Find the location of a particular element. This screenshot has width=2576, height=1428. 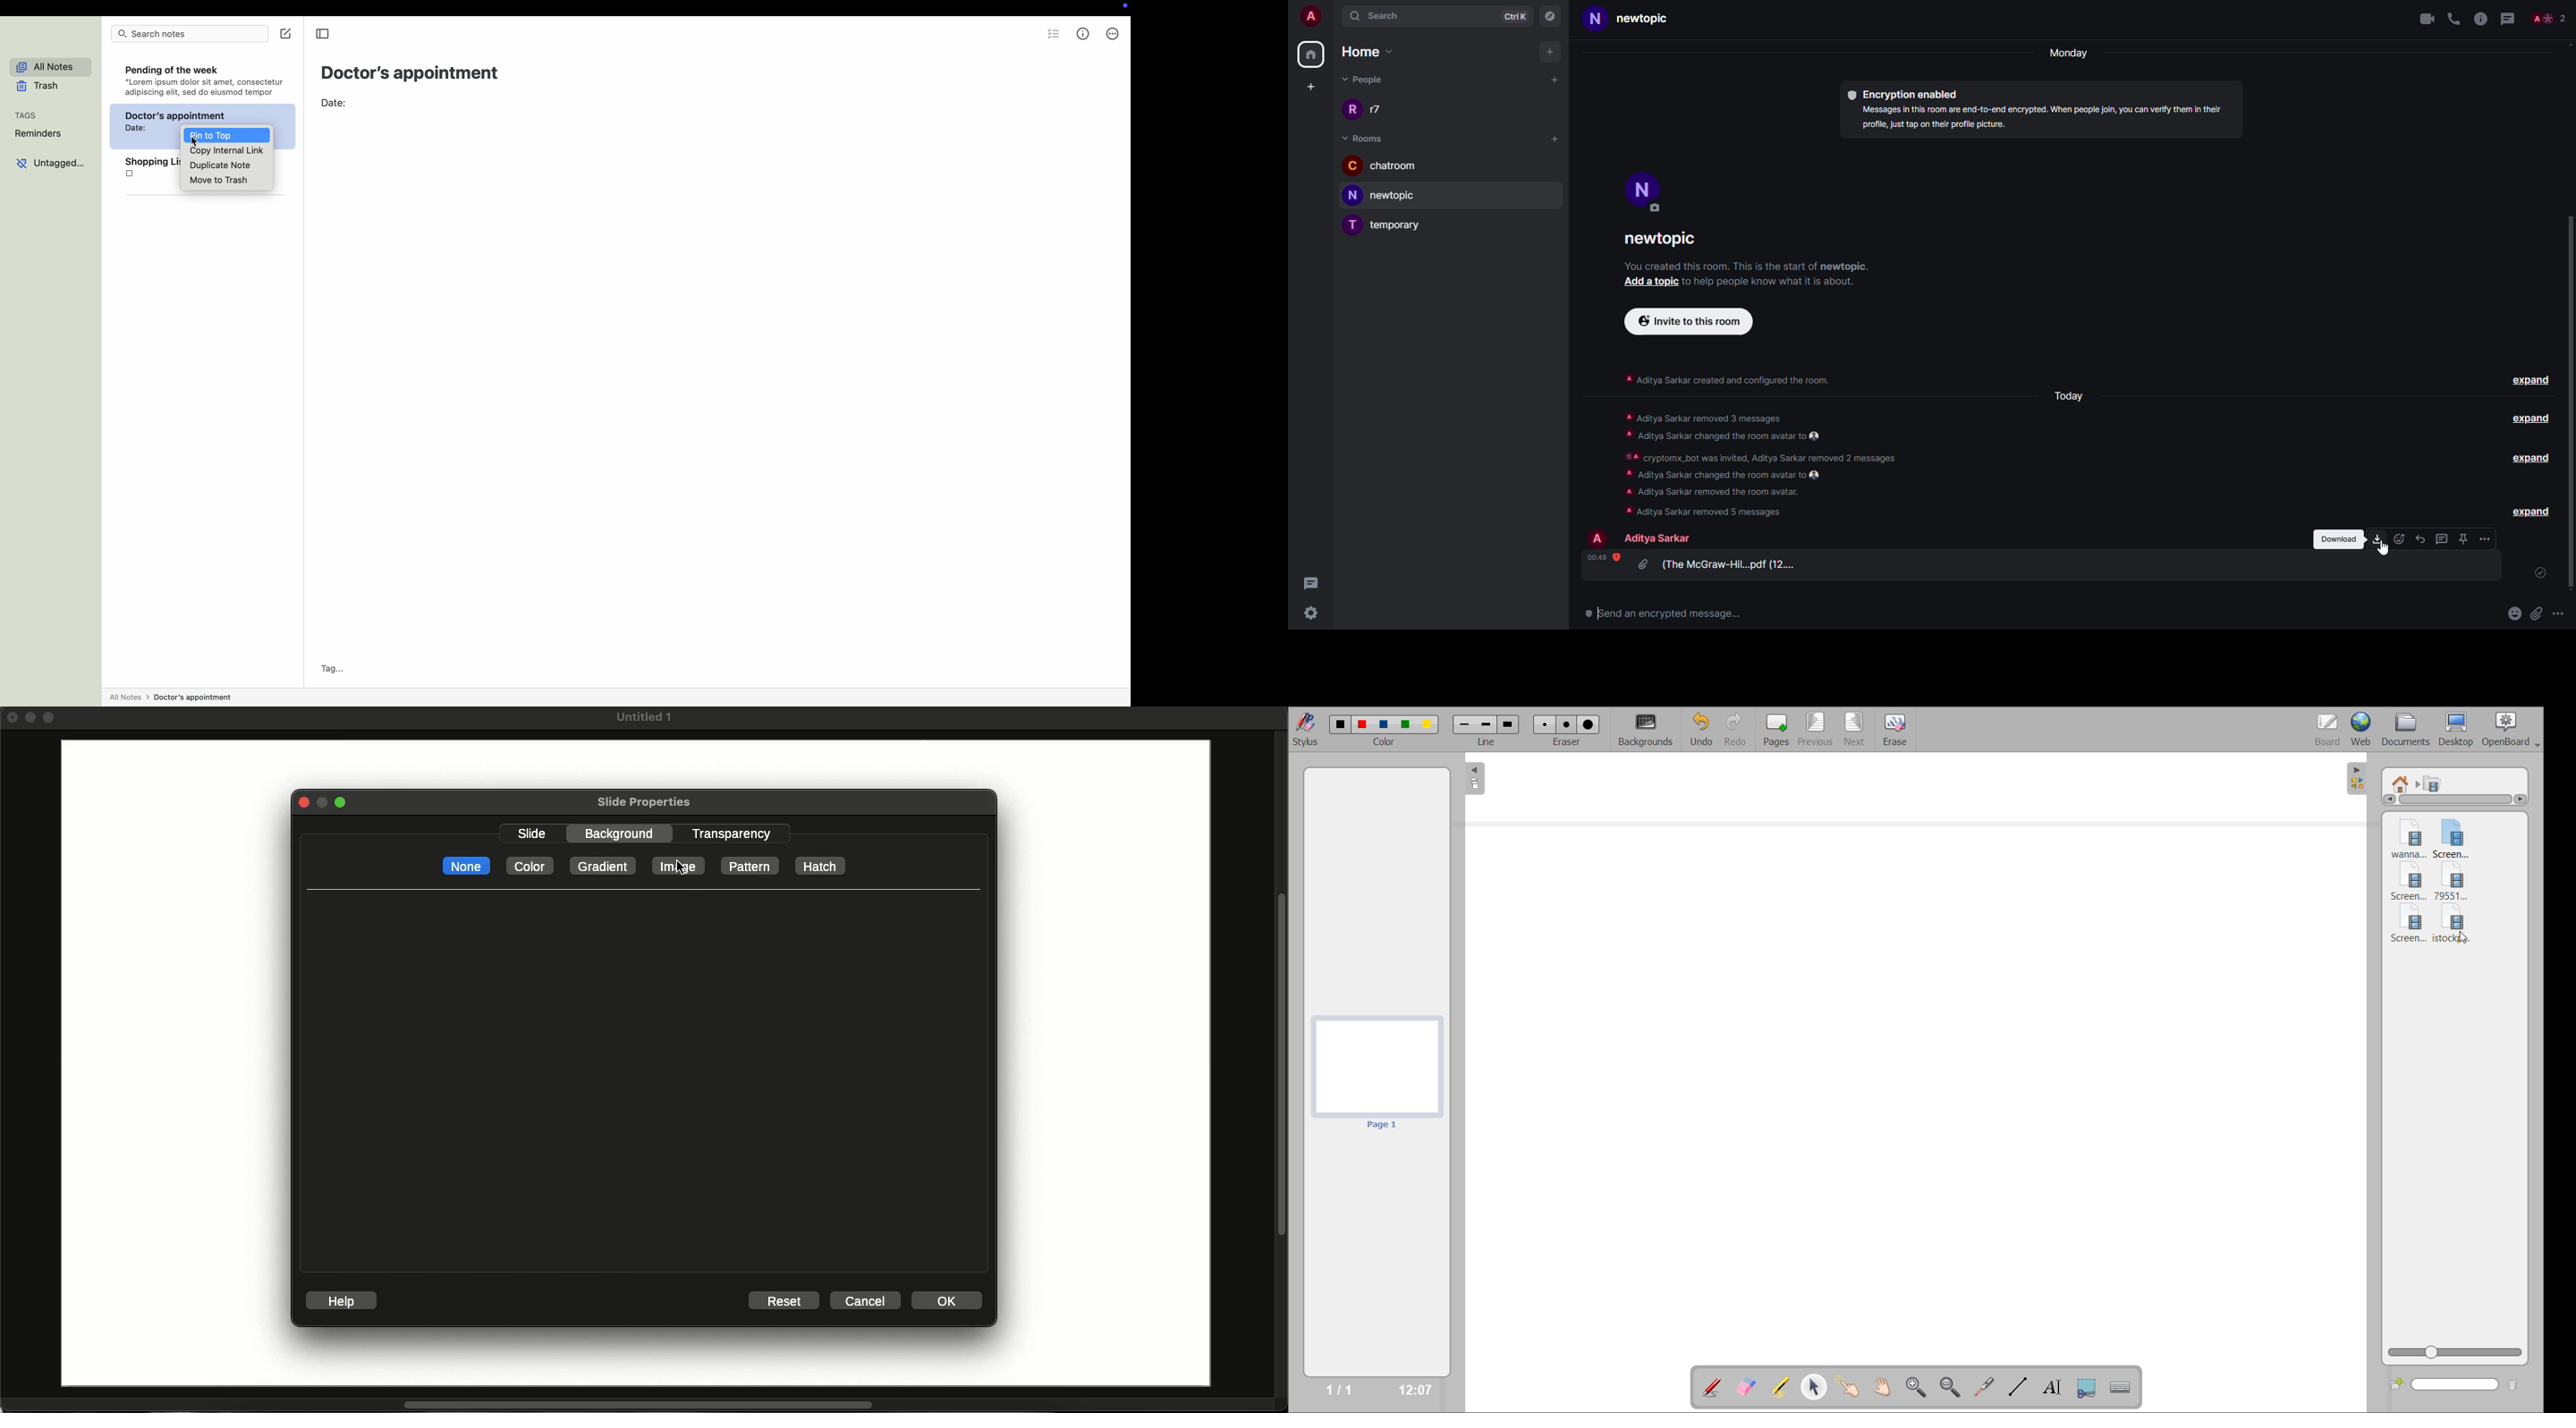

insert checklist is located at coordinates (1054, 35).